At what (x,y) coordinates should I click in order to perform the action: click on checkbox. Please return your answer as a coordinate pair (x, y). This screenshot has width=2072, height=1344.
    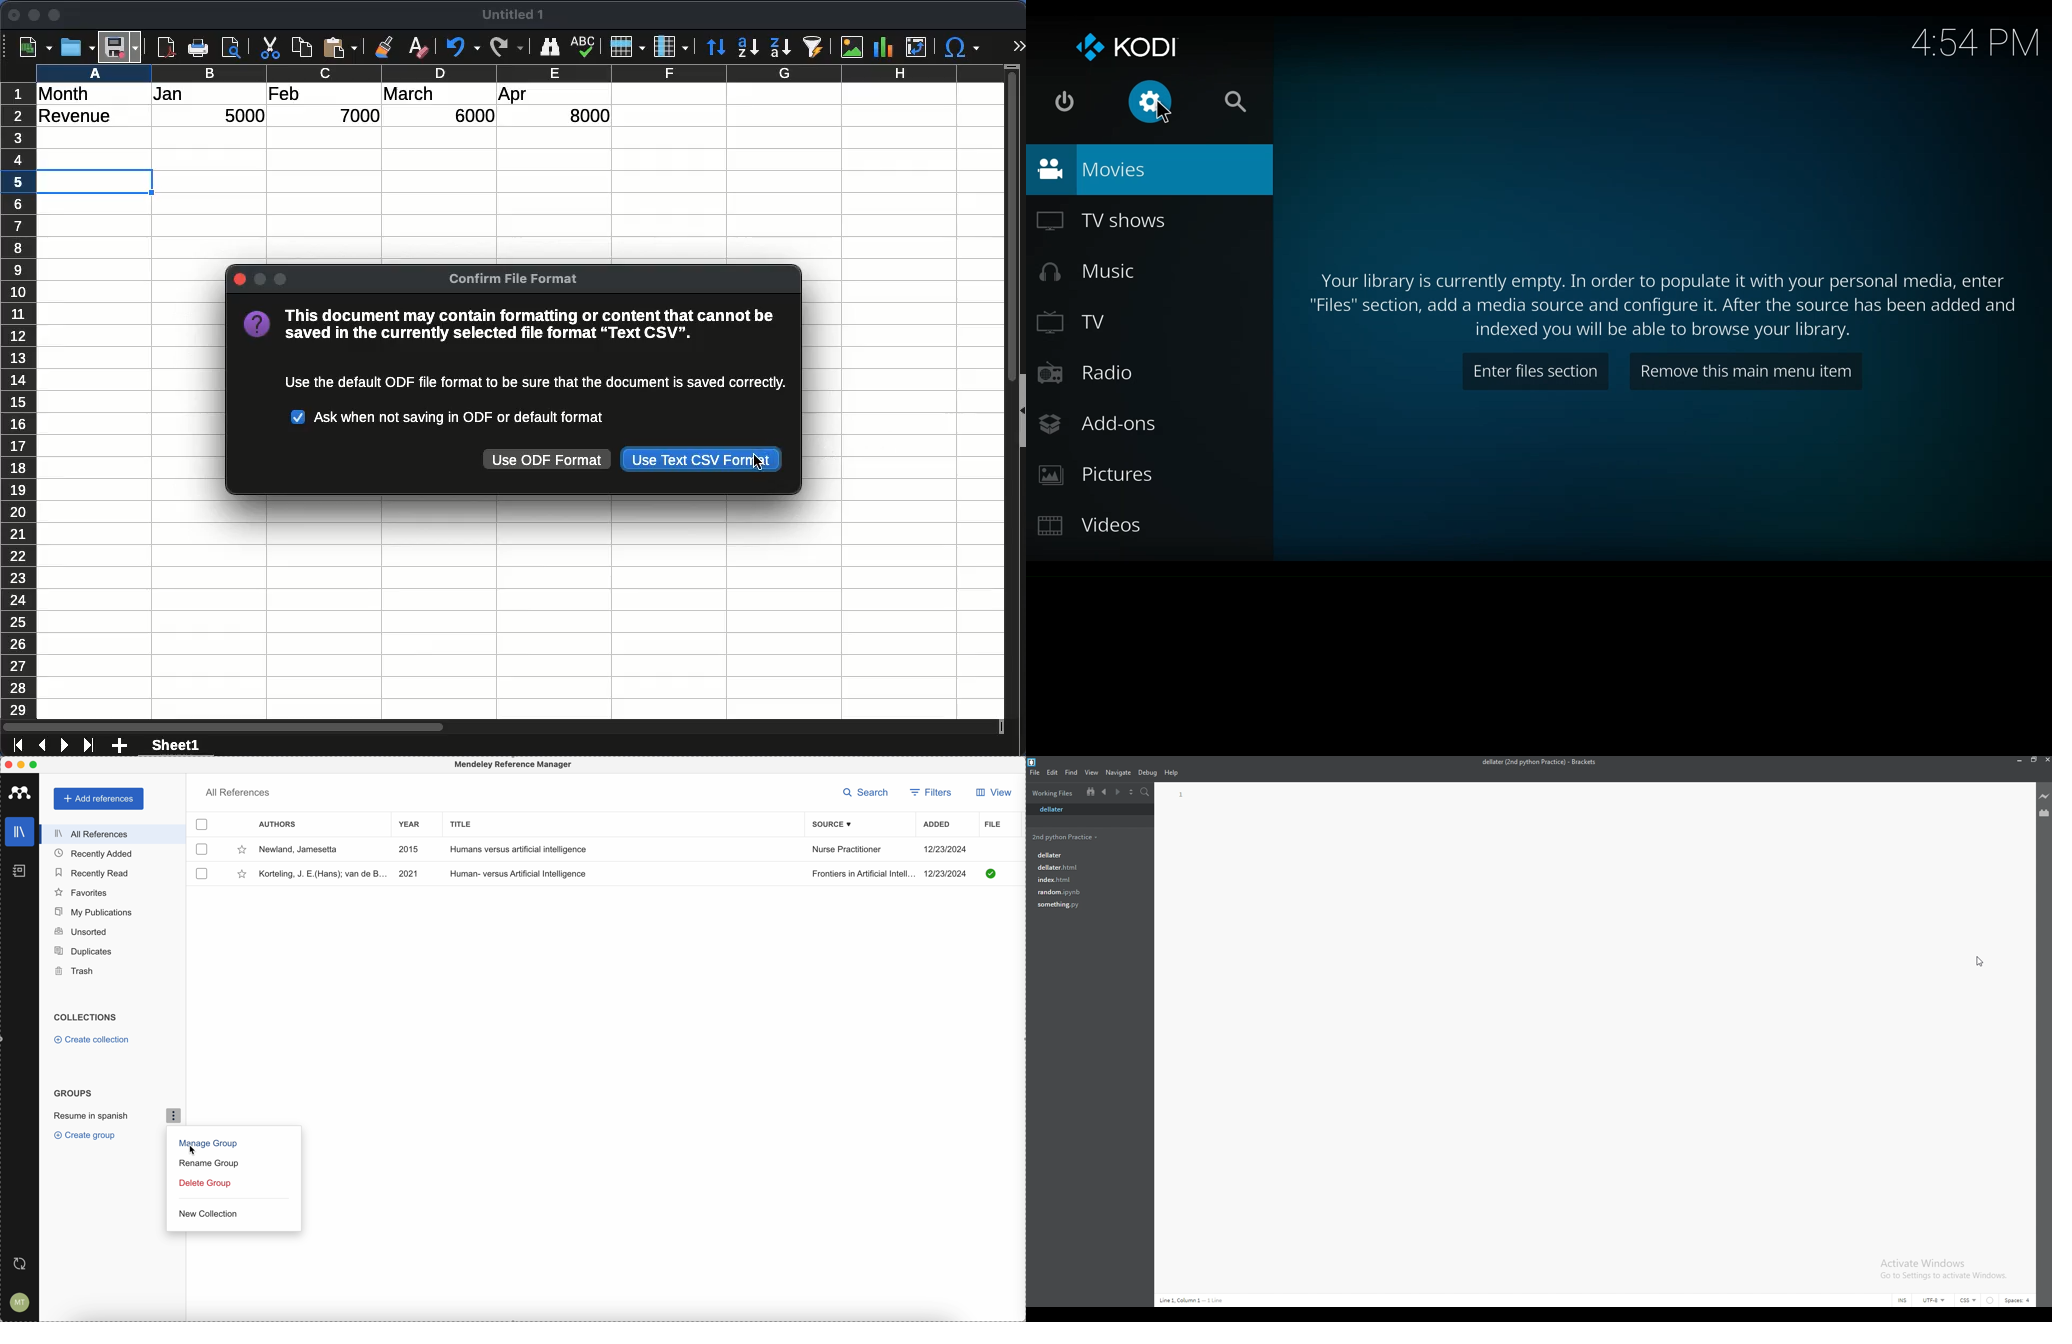
    Looking at the image, I should click on (299, 418).